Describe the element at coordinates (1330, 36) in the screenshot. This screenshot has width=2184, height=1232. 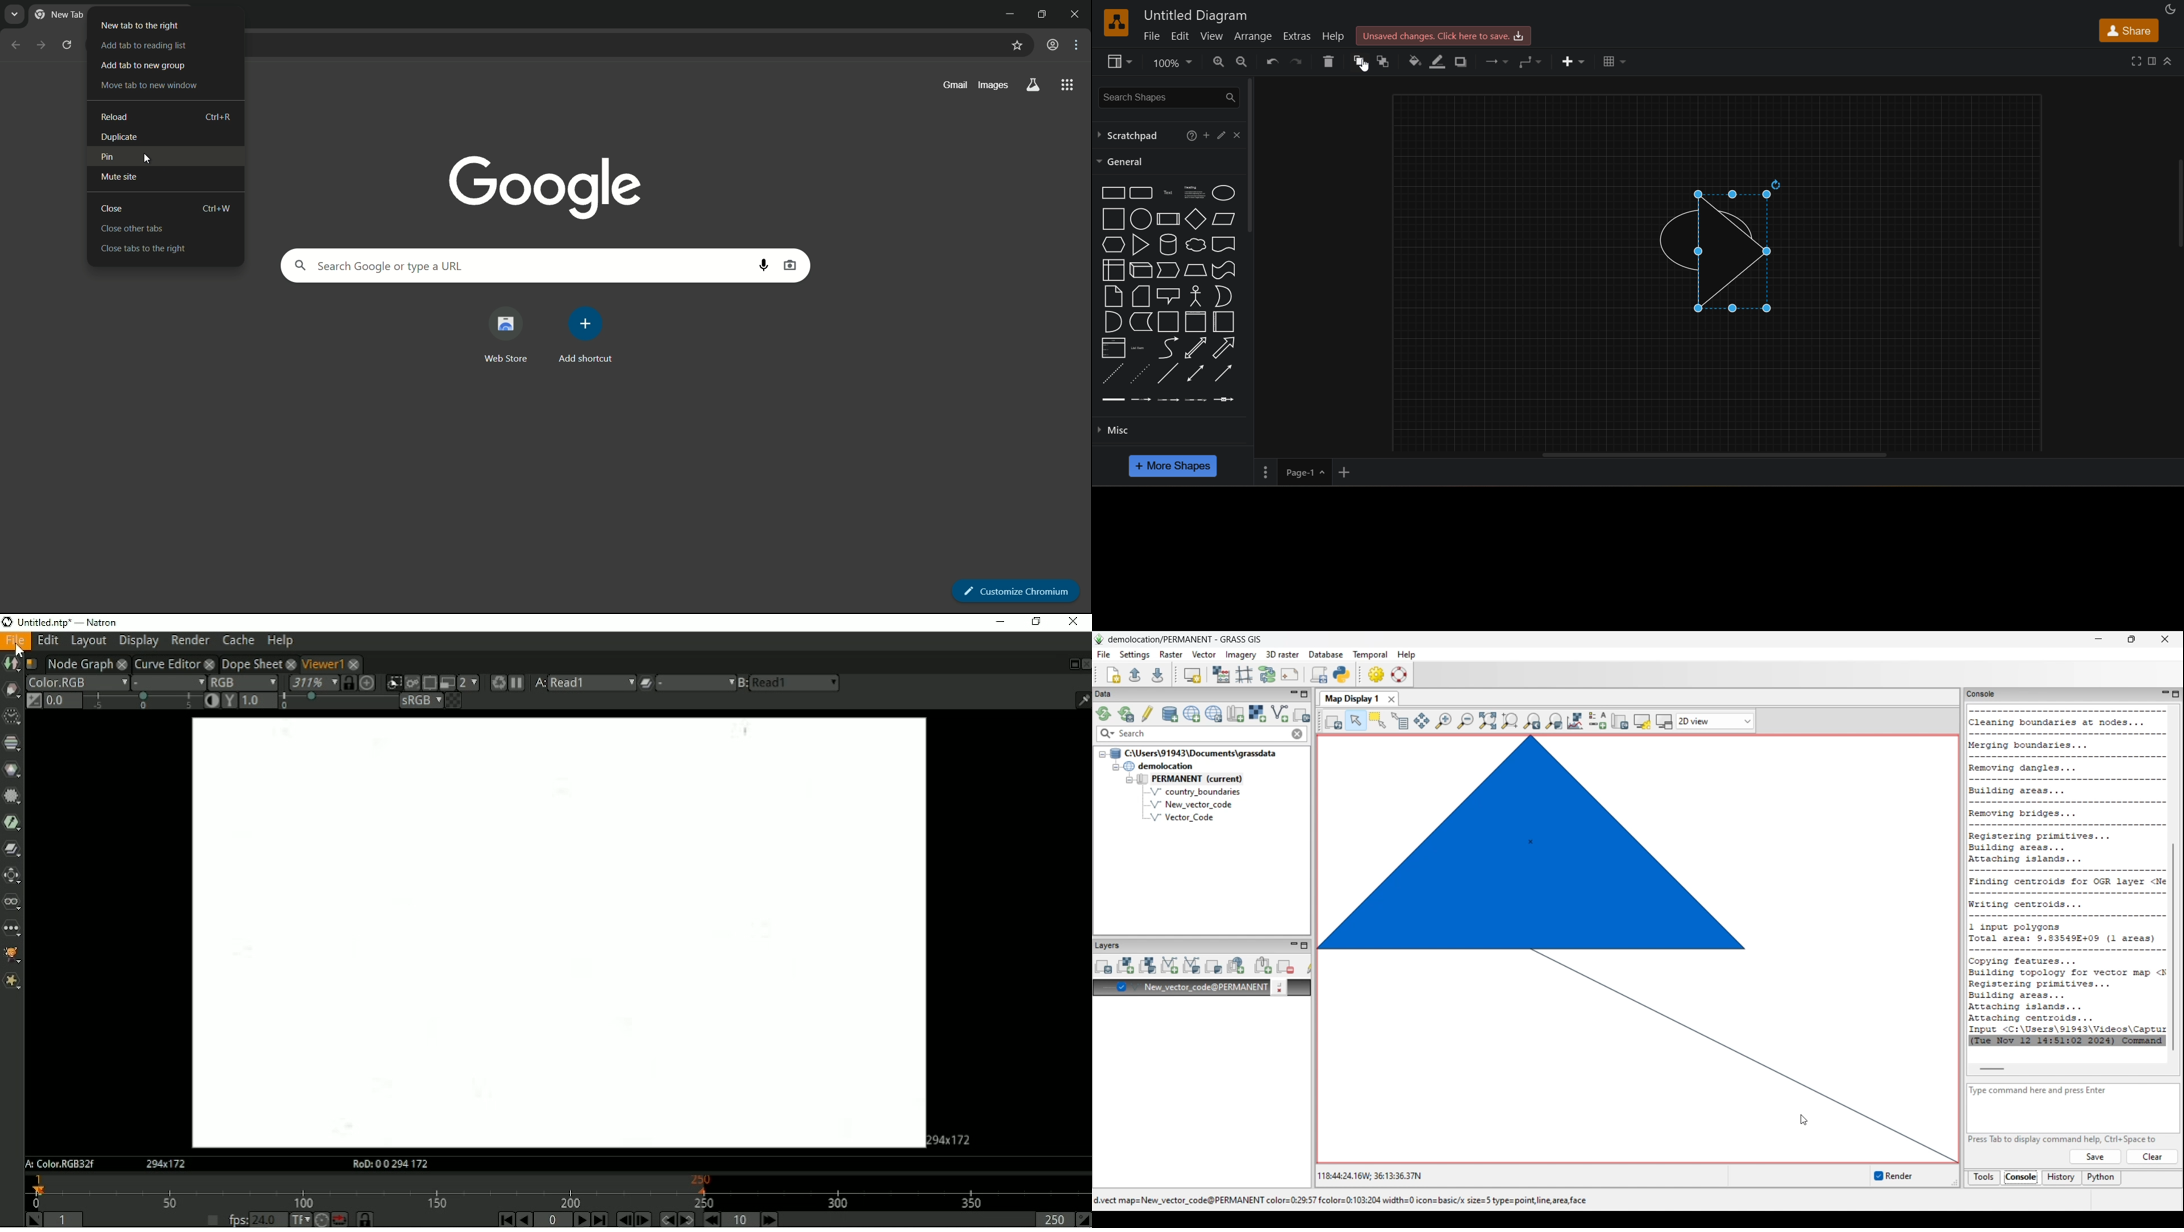
I see `help` at that location.